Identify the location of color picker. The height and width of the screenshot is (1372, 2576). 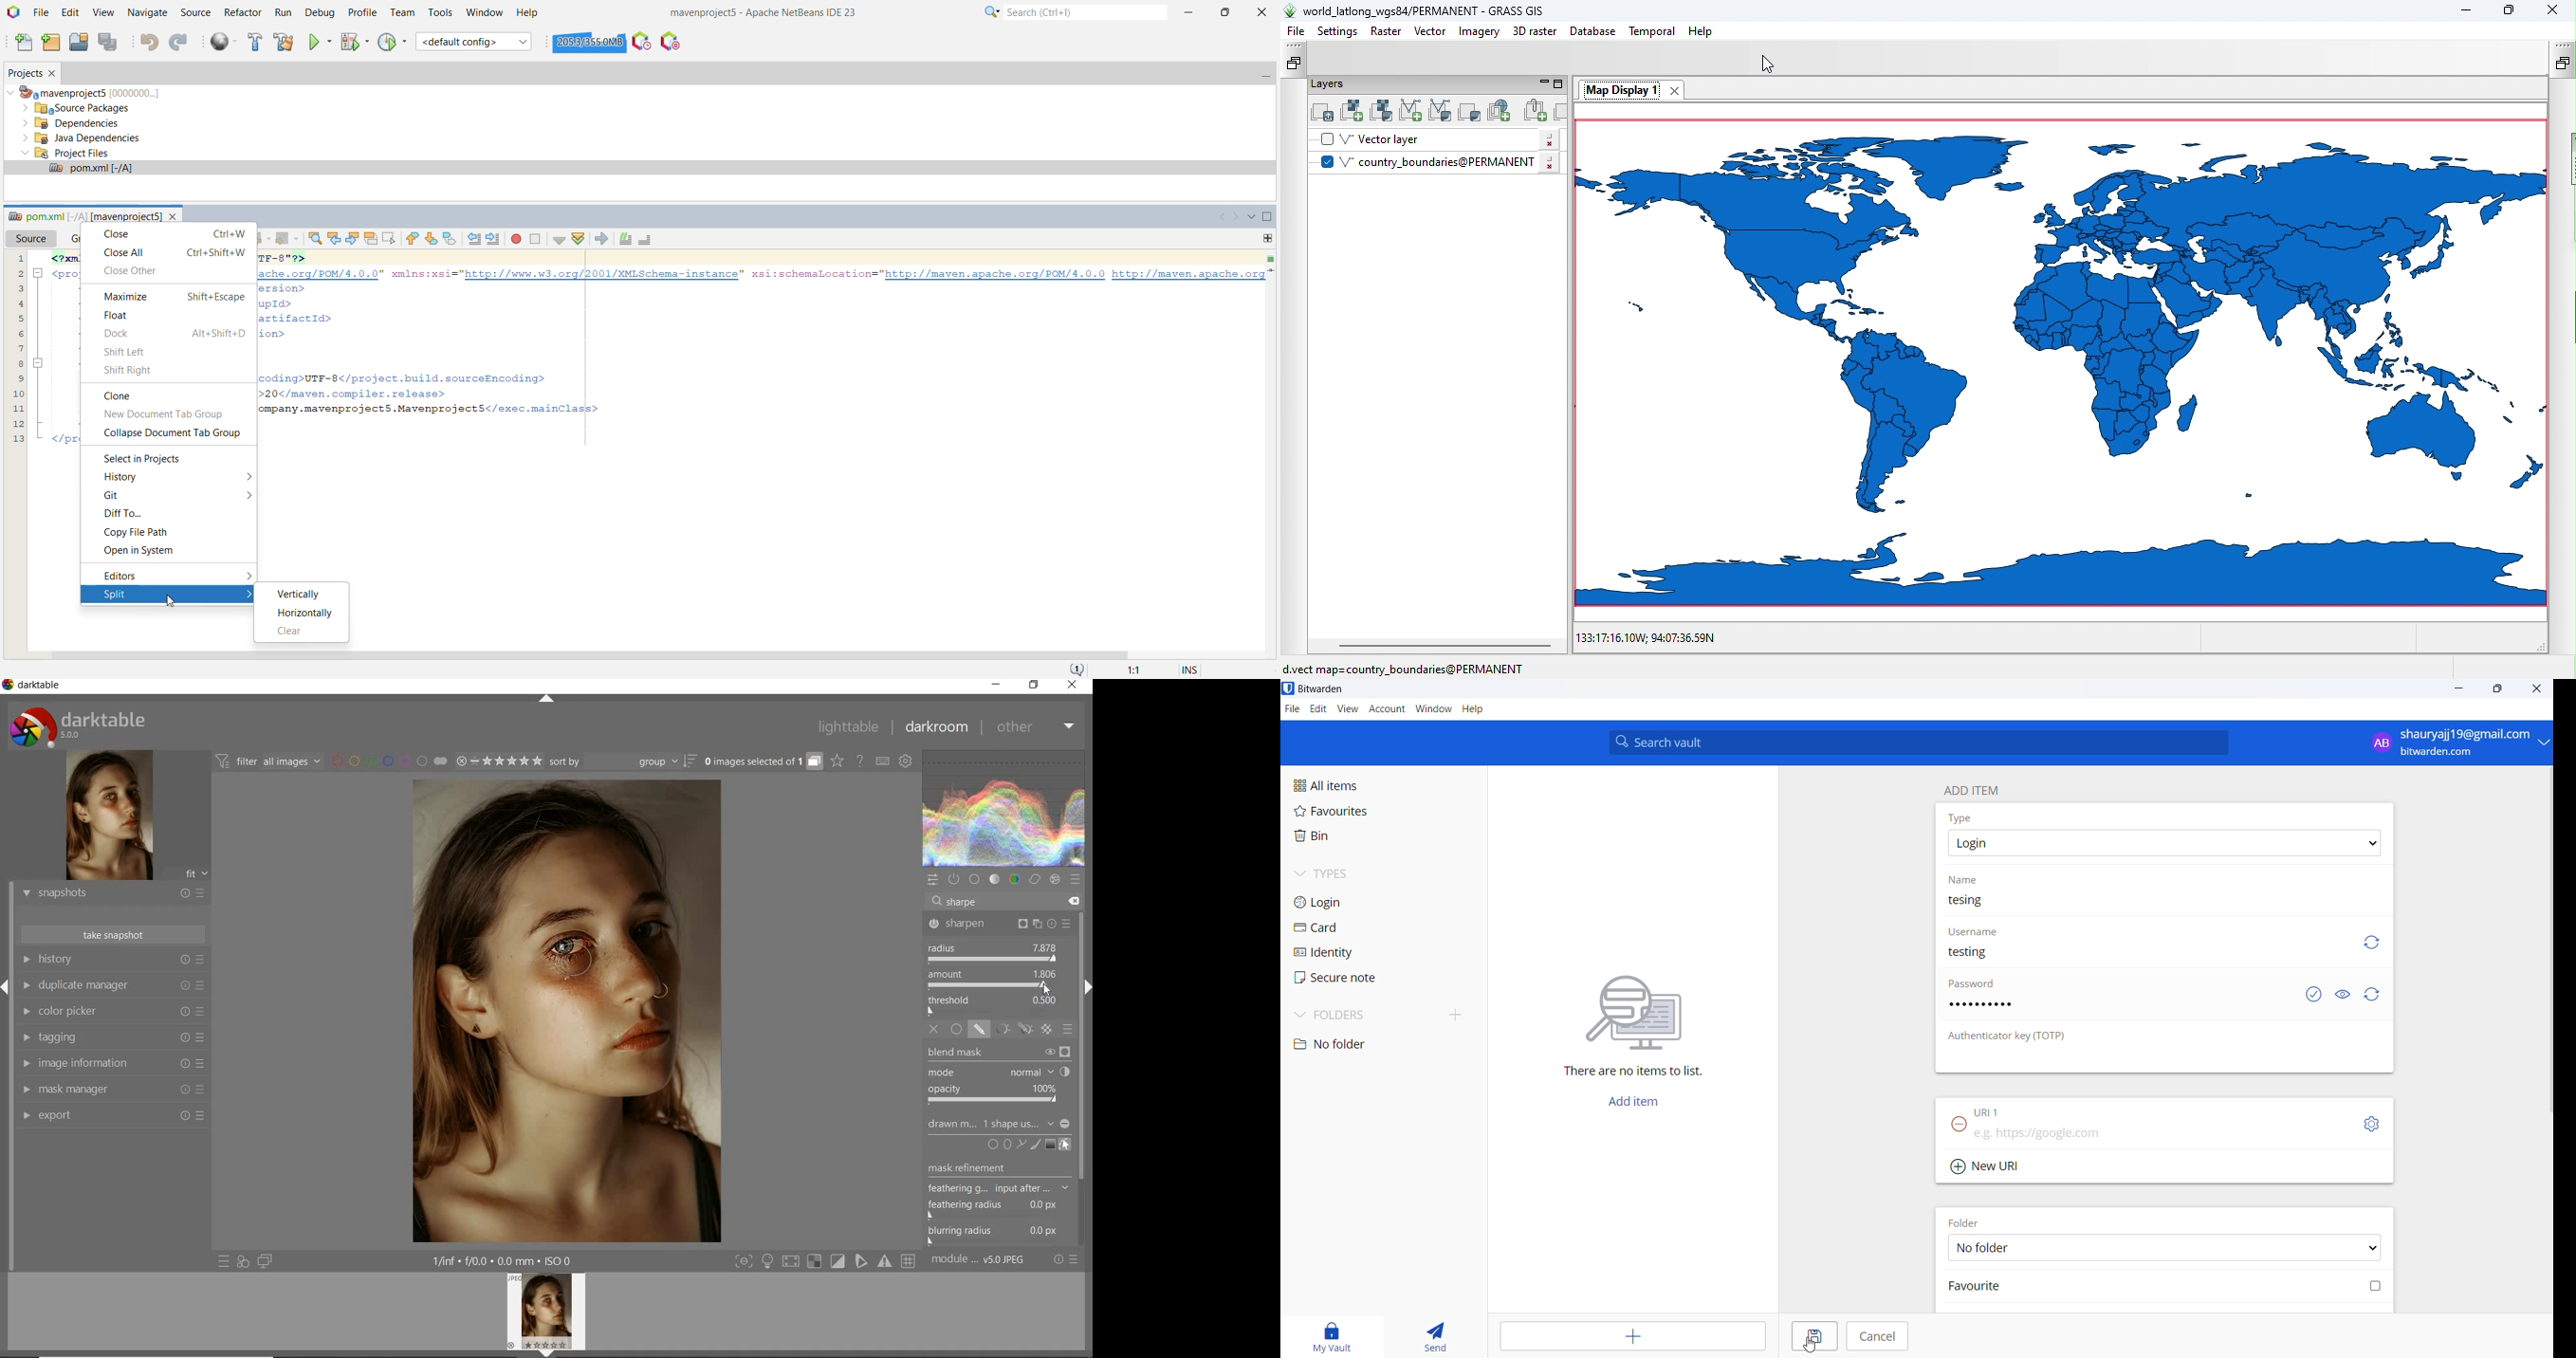
(113, 1013).